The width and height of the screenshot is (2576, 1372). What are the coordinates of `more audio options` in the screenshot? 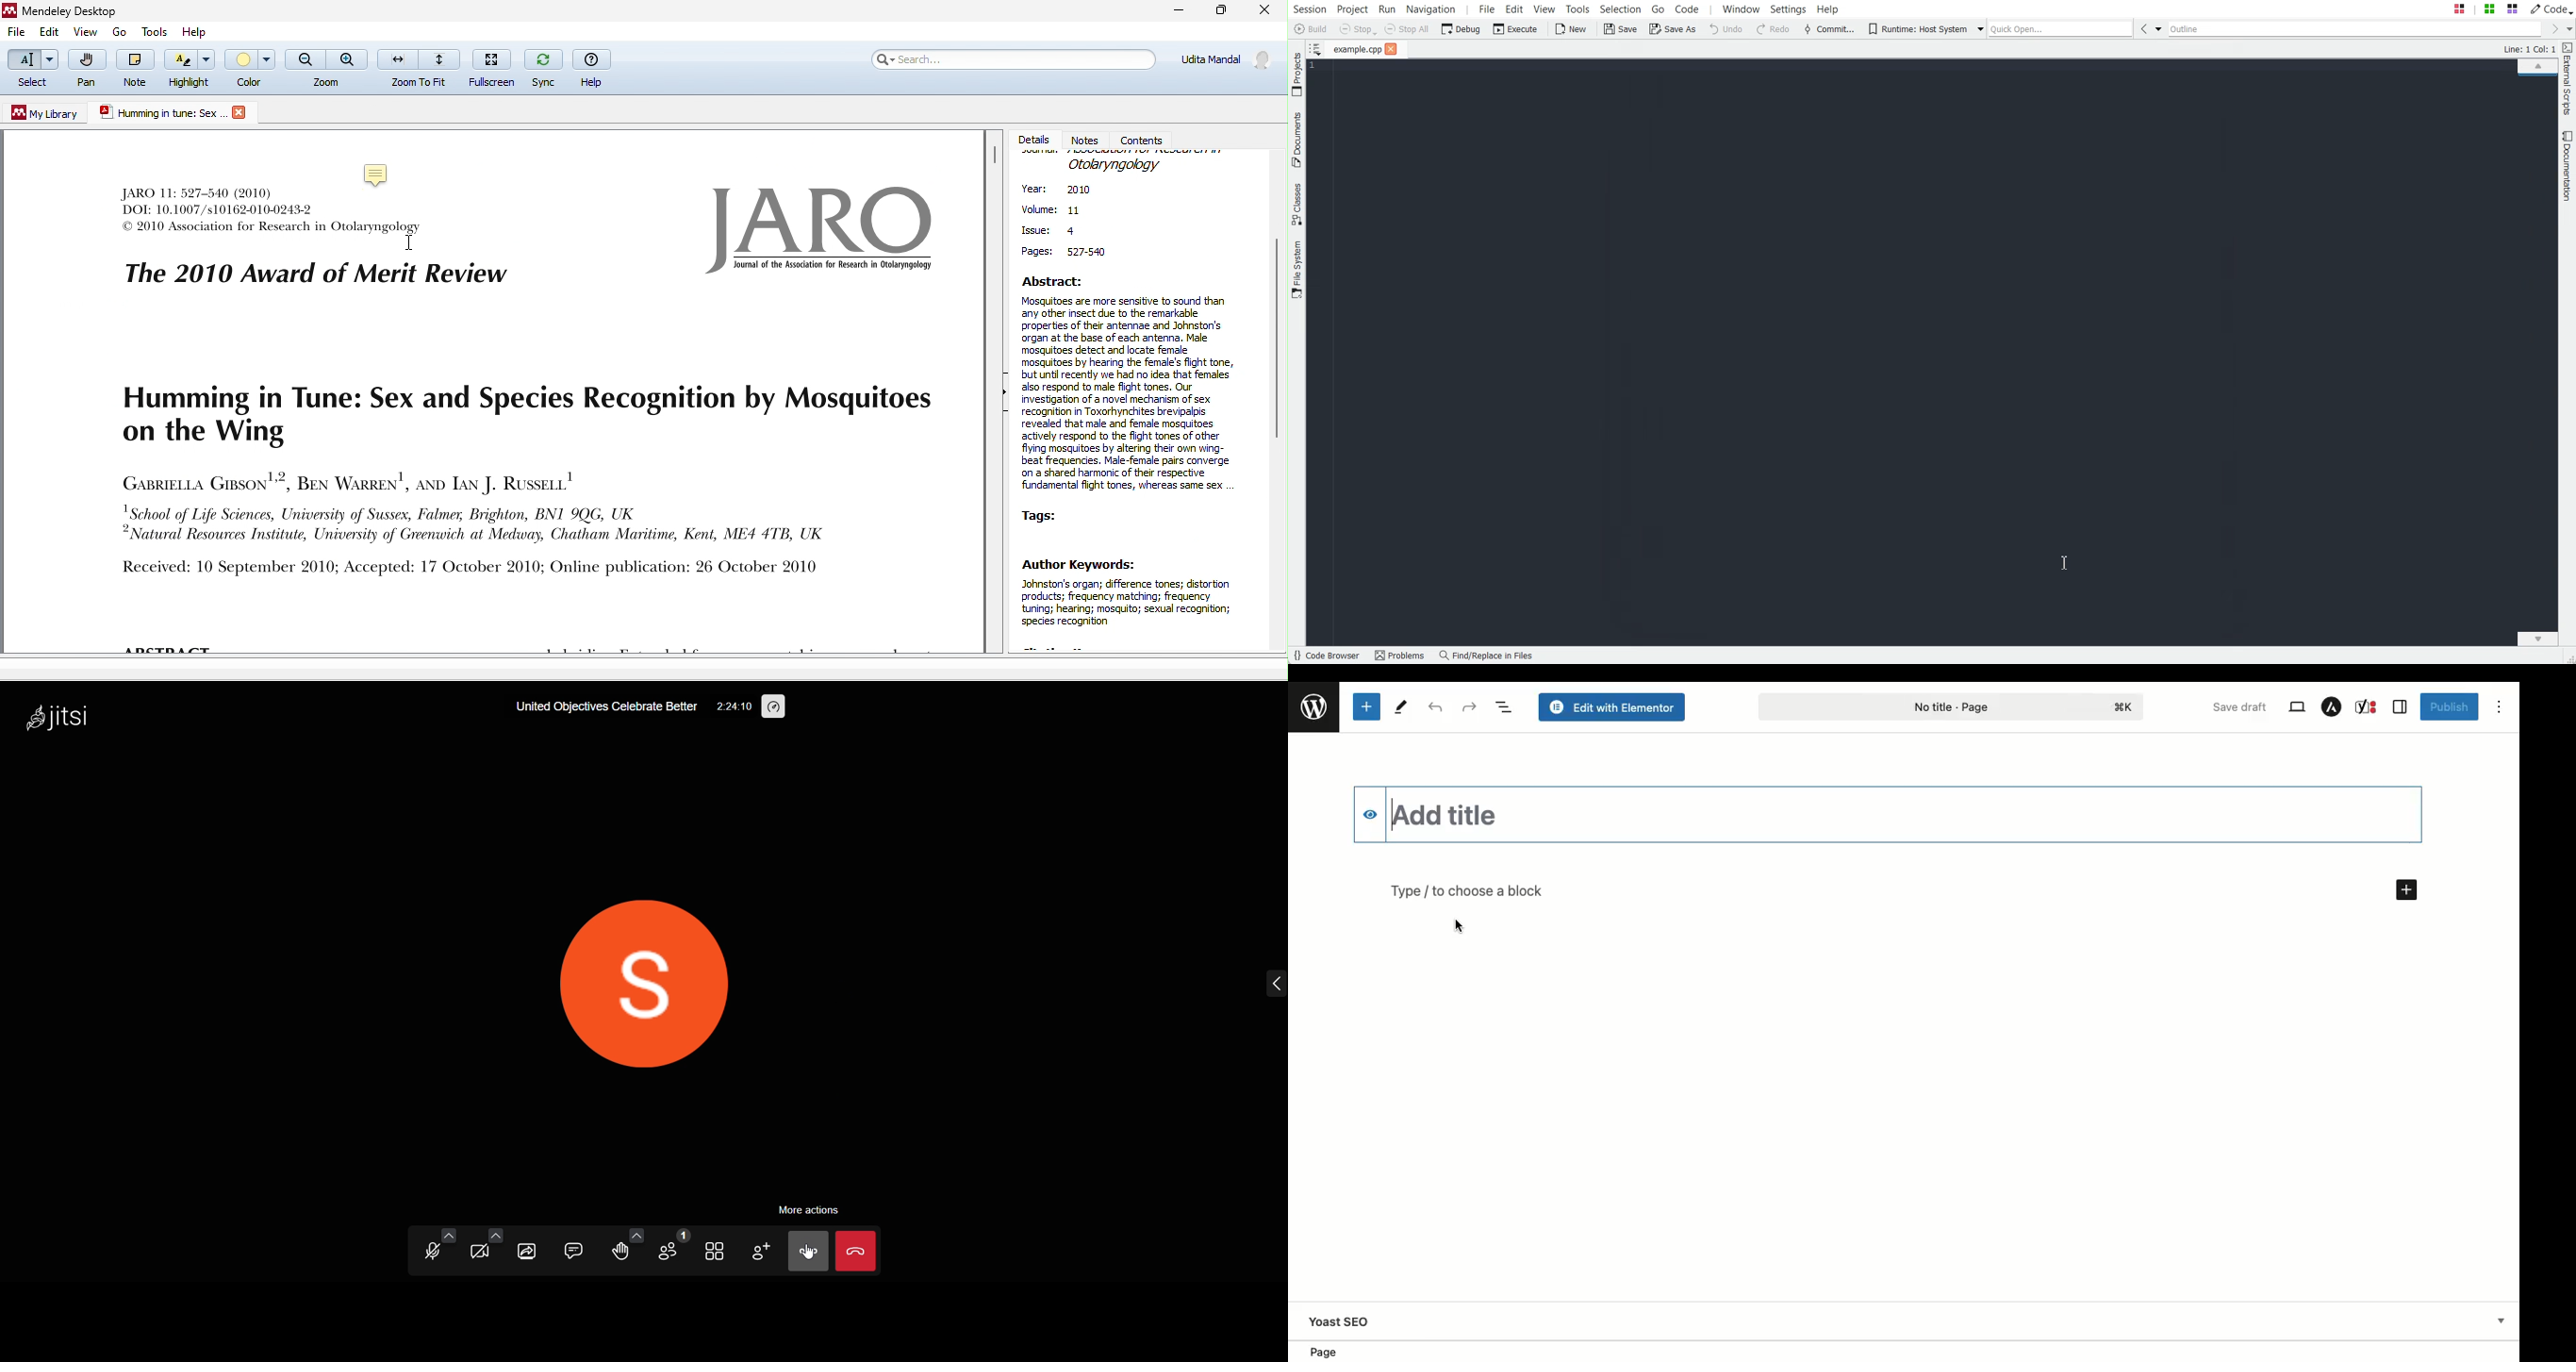 It's located at (447, 1234).